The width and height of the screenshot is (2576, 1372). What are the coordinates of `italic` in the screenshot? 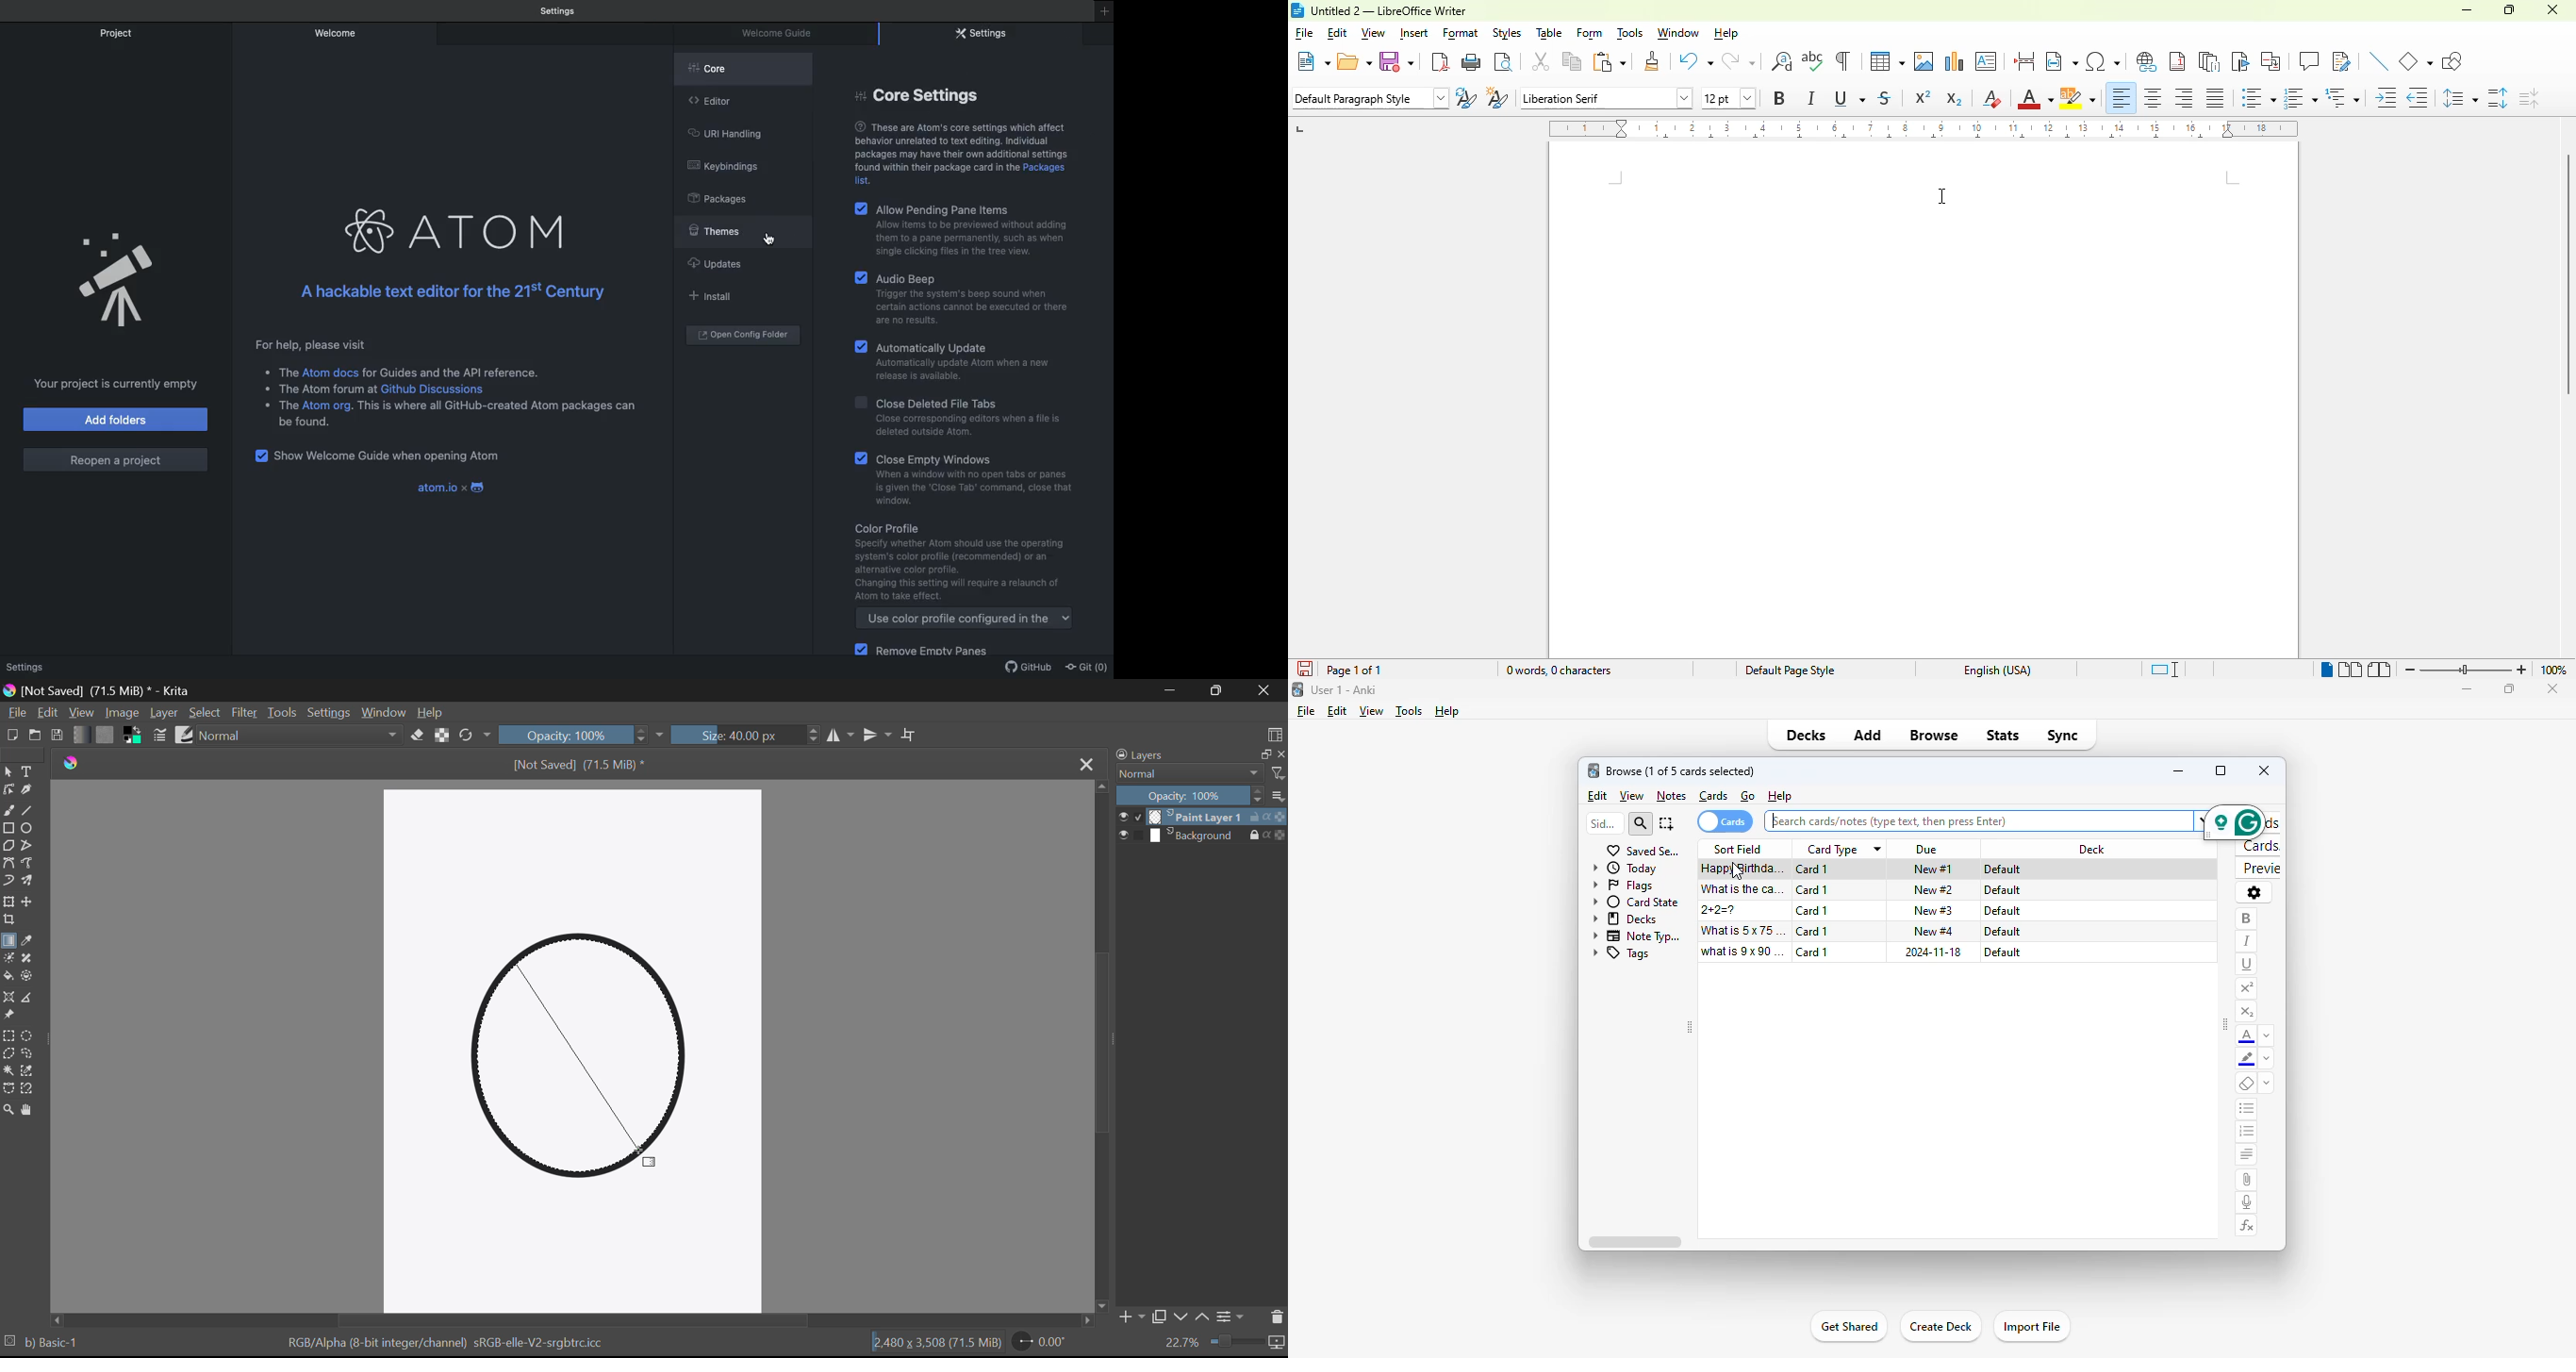 It's located at (2245, 942).